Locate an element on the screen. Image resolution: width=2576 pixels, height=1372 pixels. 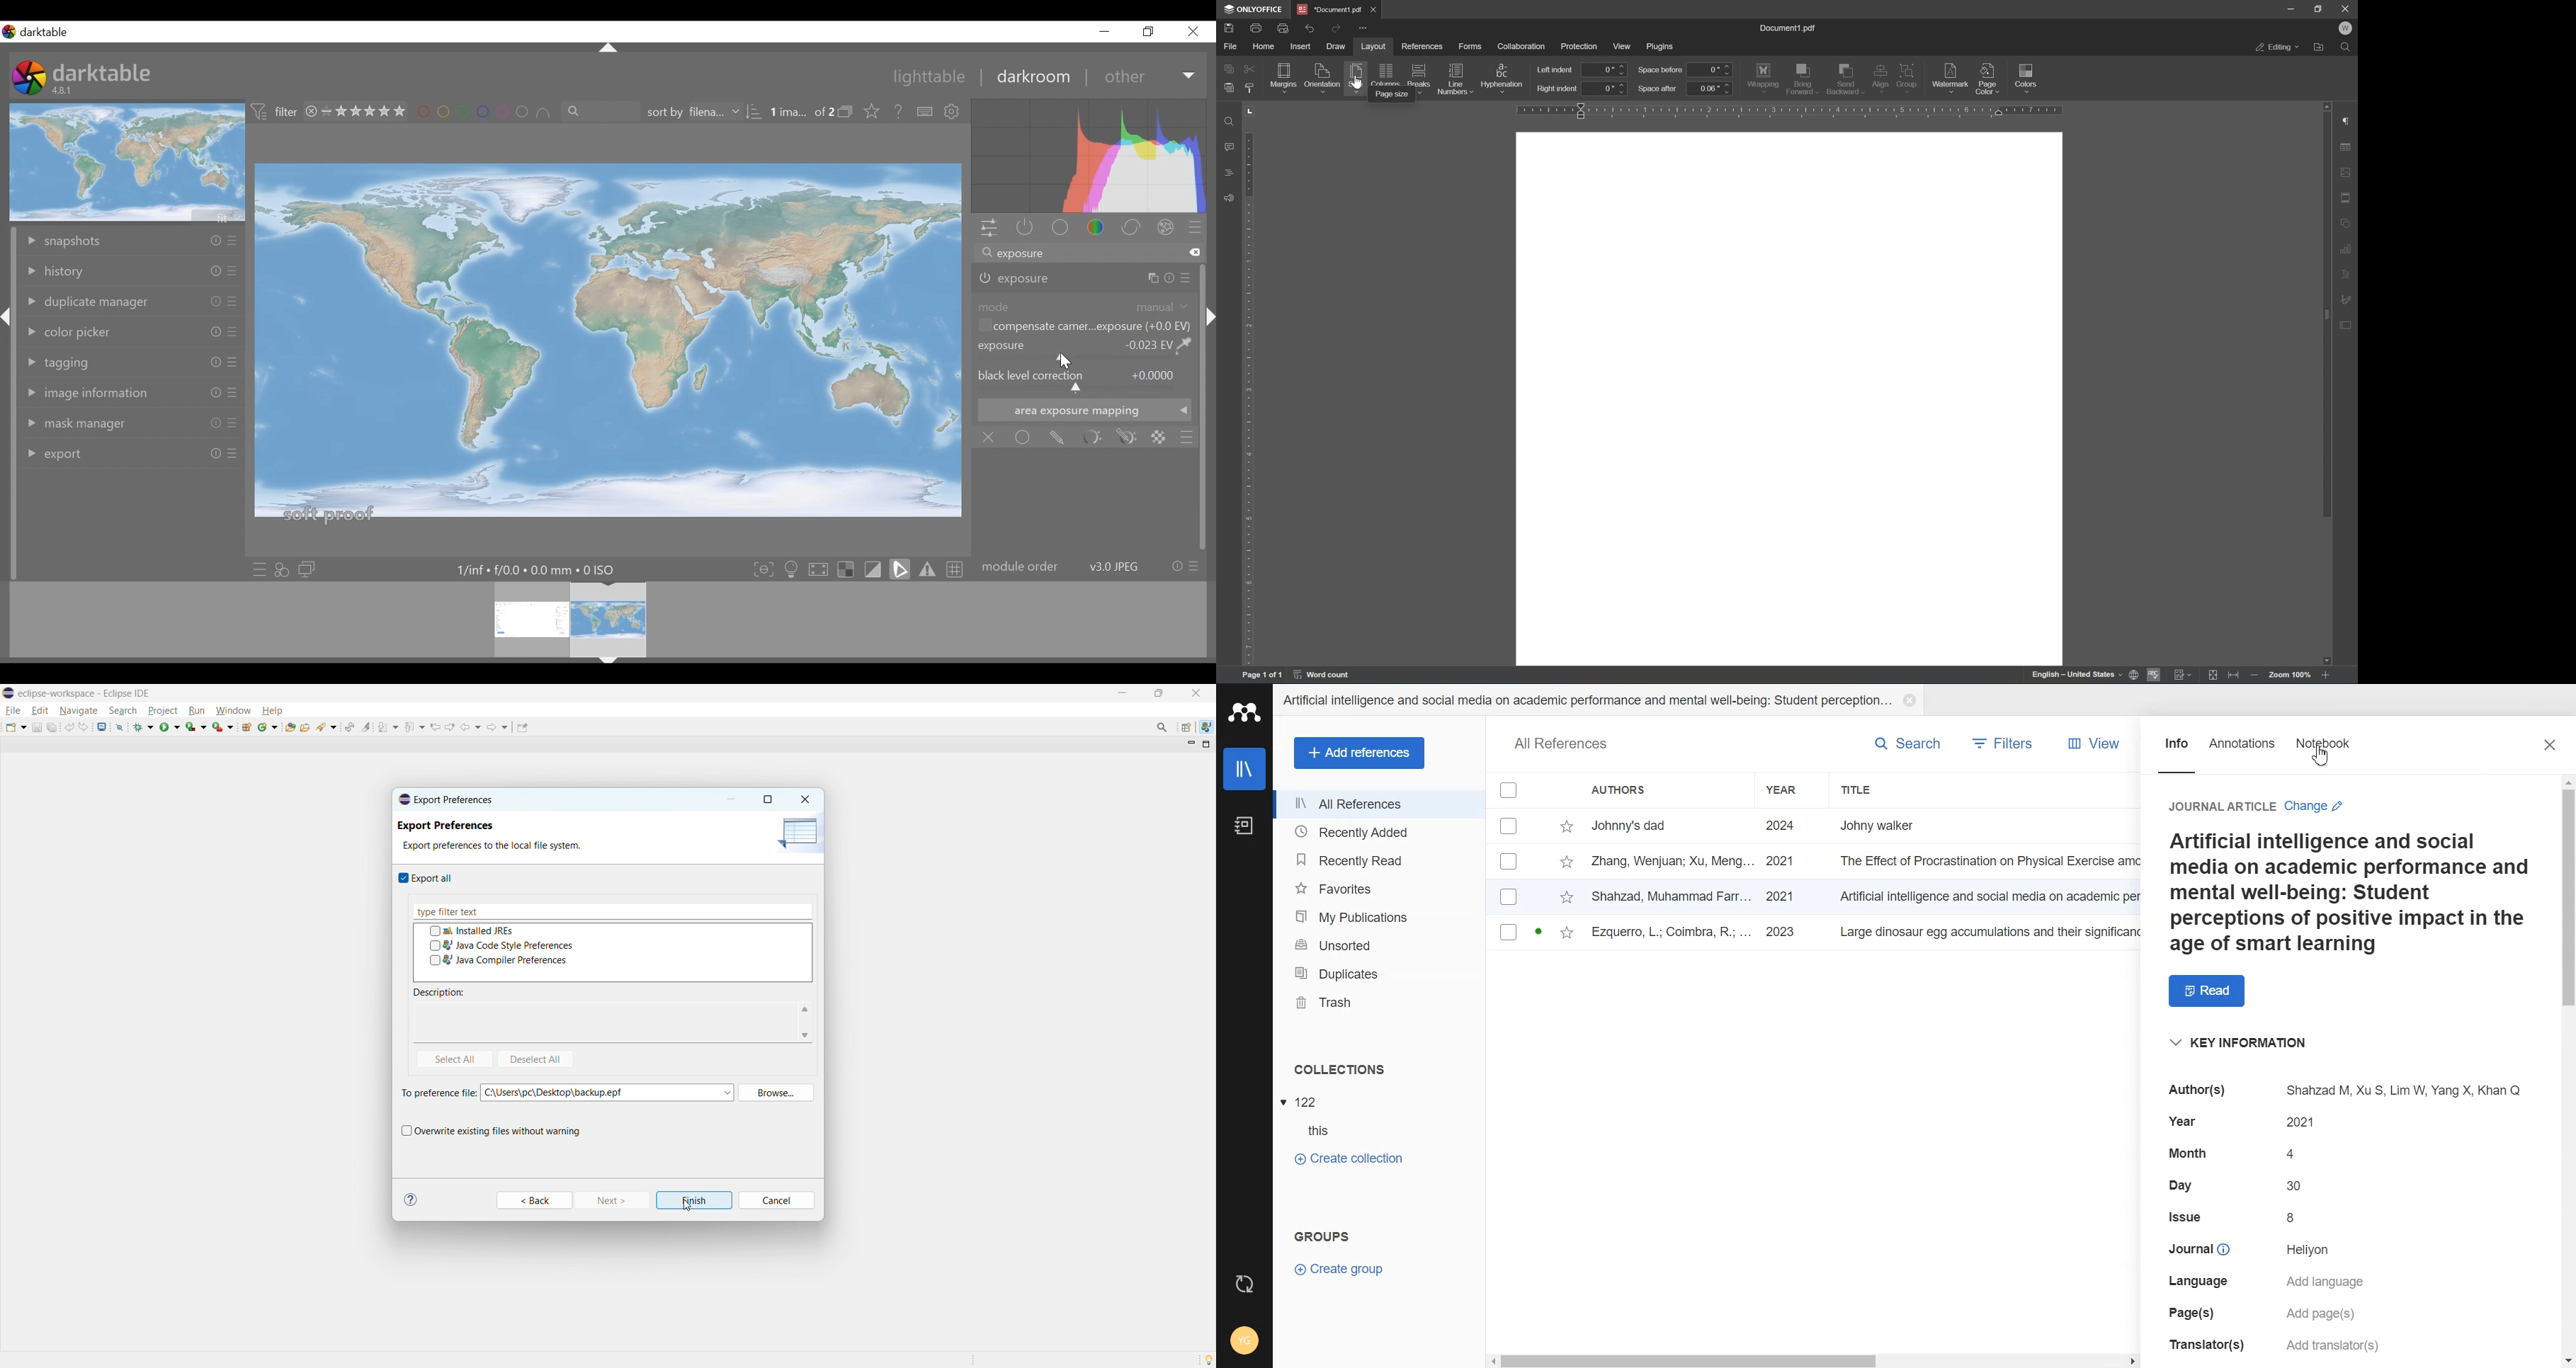
Version is located at coordinates (65, 91).